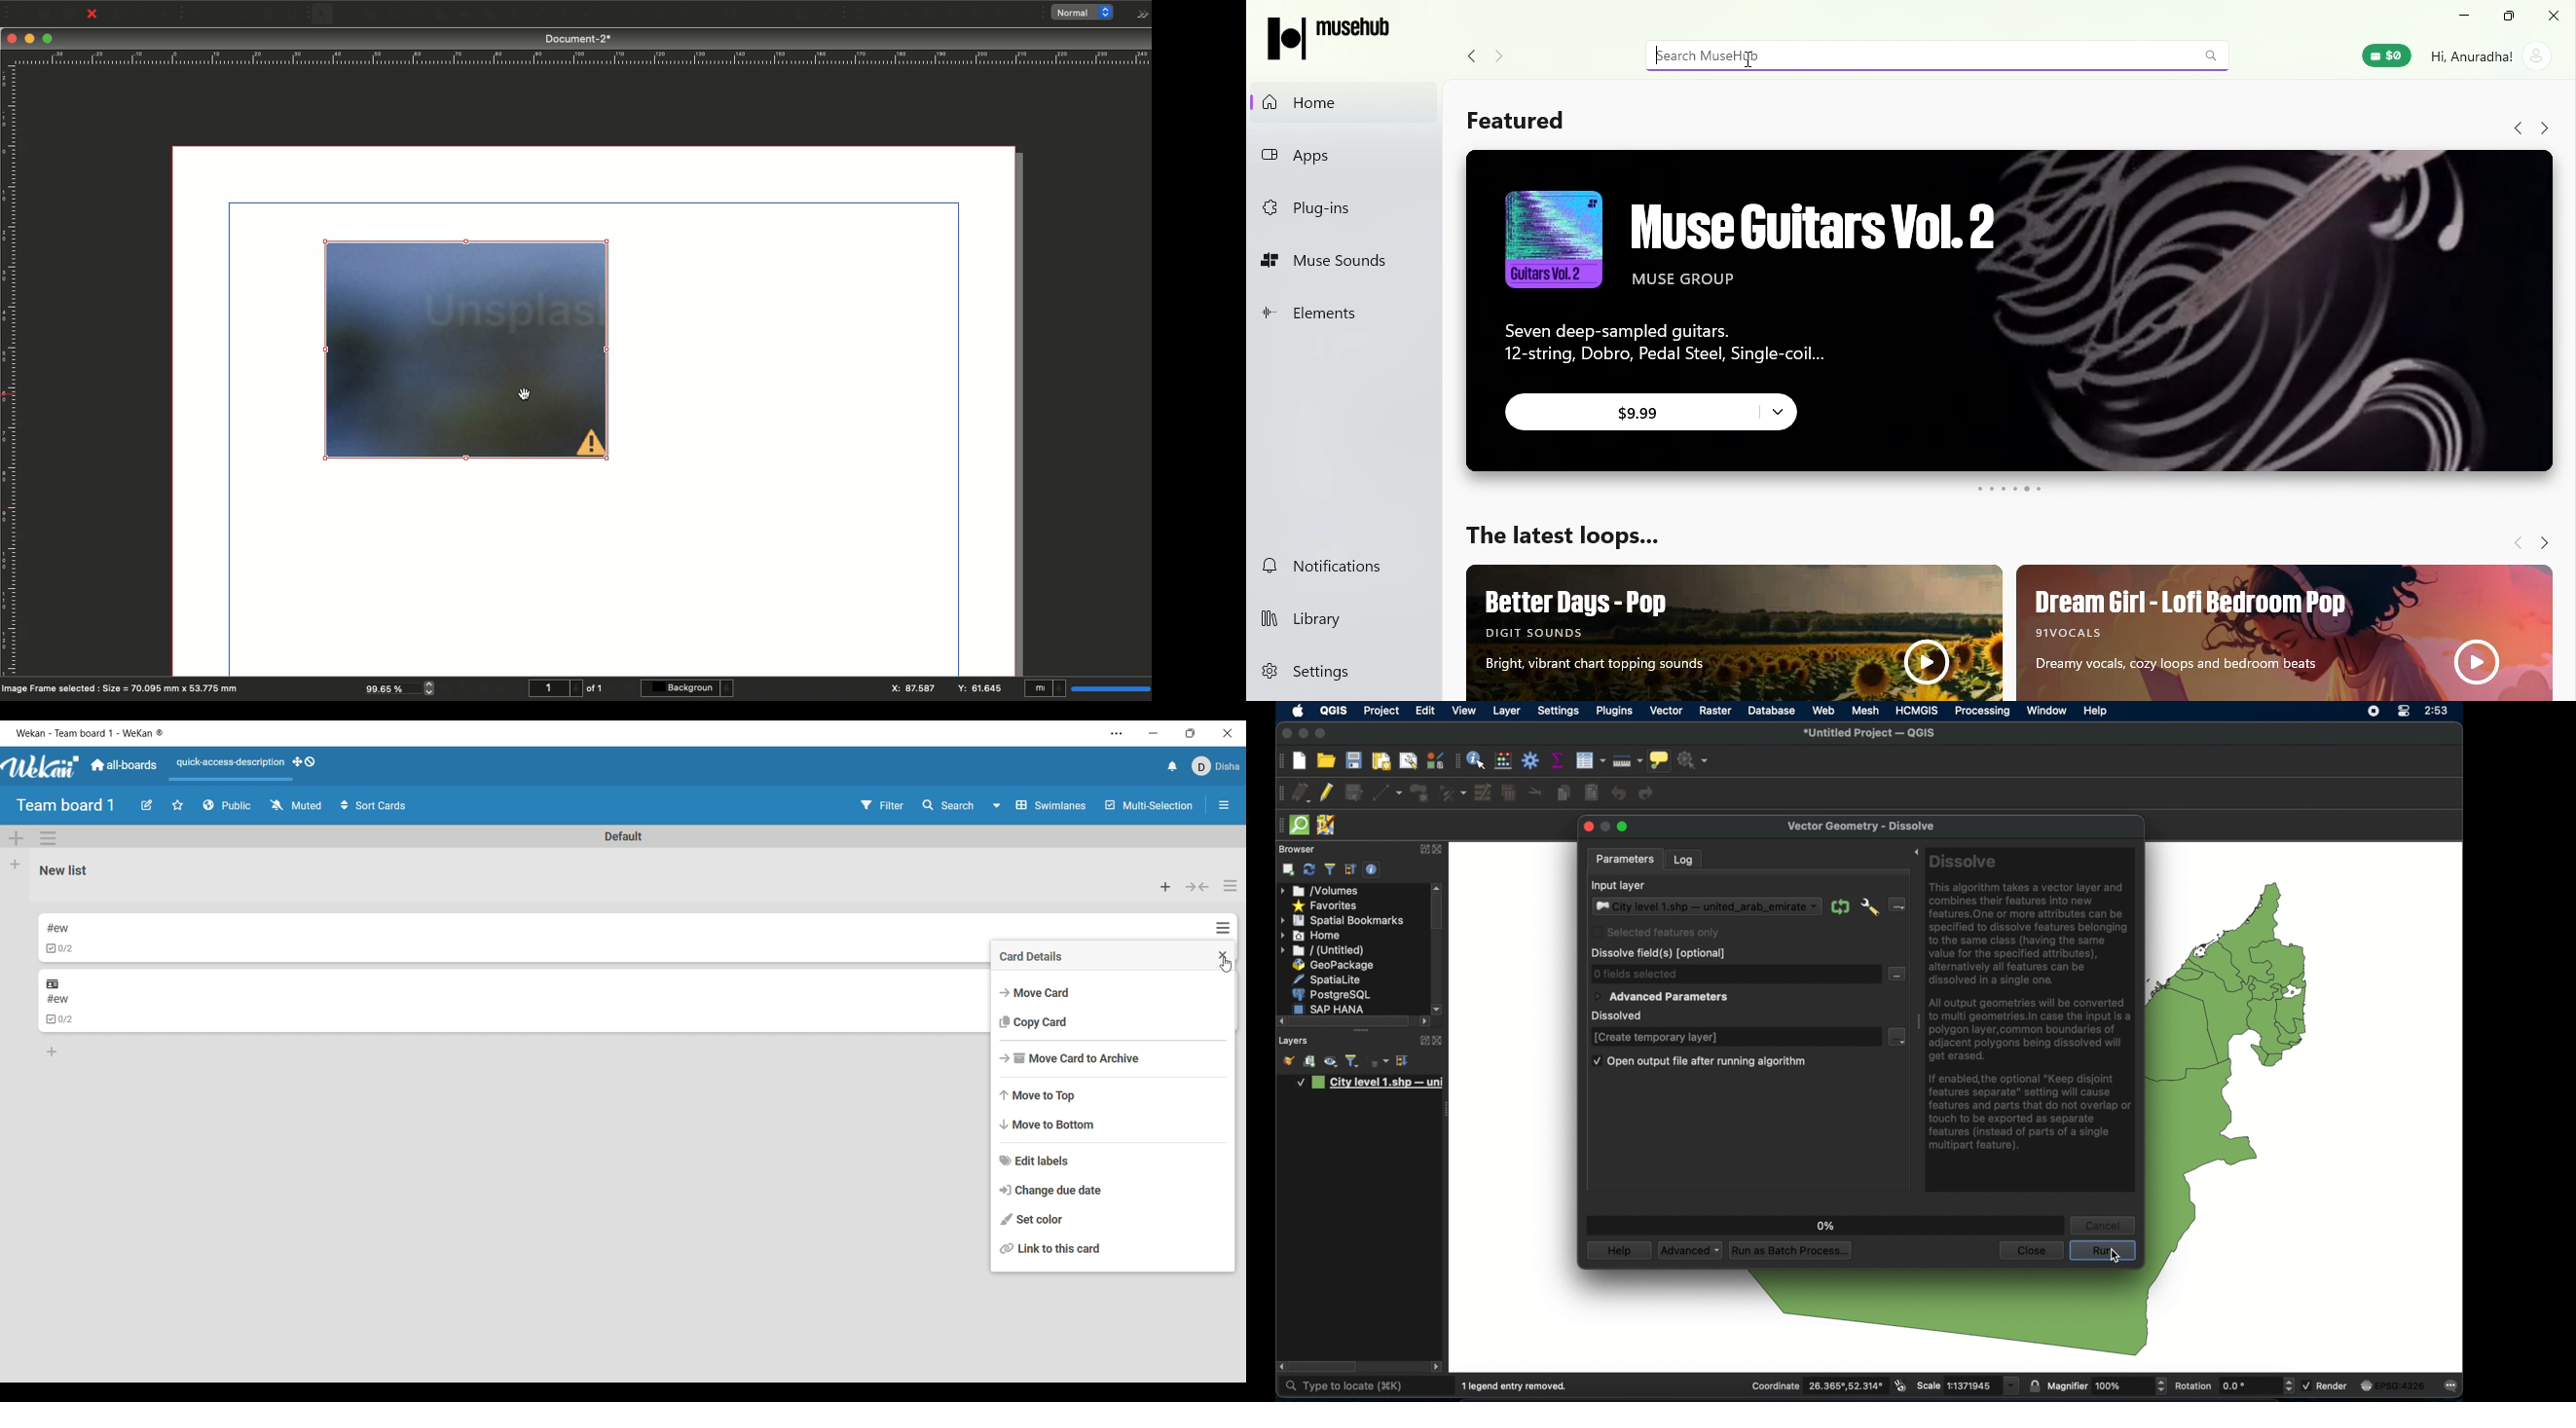 The image size is (2576, 1428). Describe the element at coordinates (911, 687) in the screenshot. I see `X: 87.587` at that location.